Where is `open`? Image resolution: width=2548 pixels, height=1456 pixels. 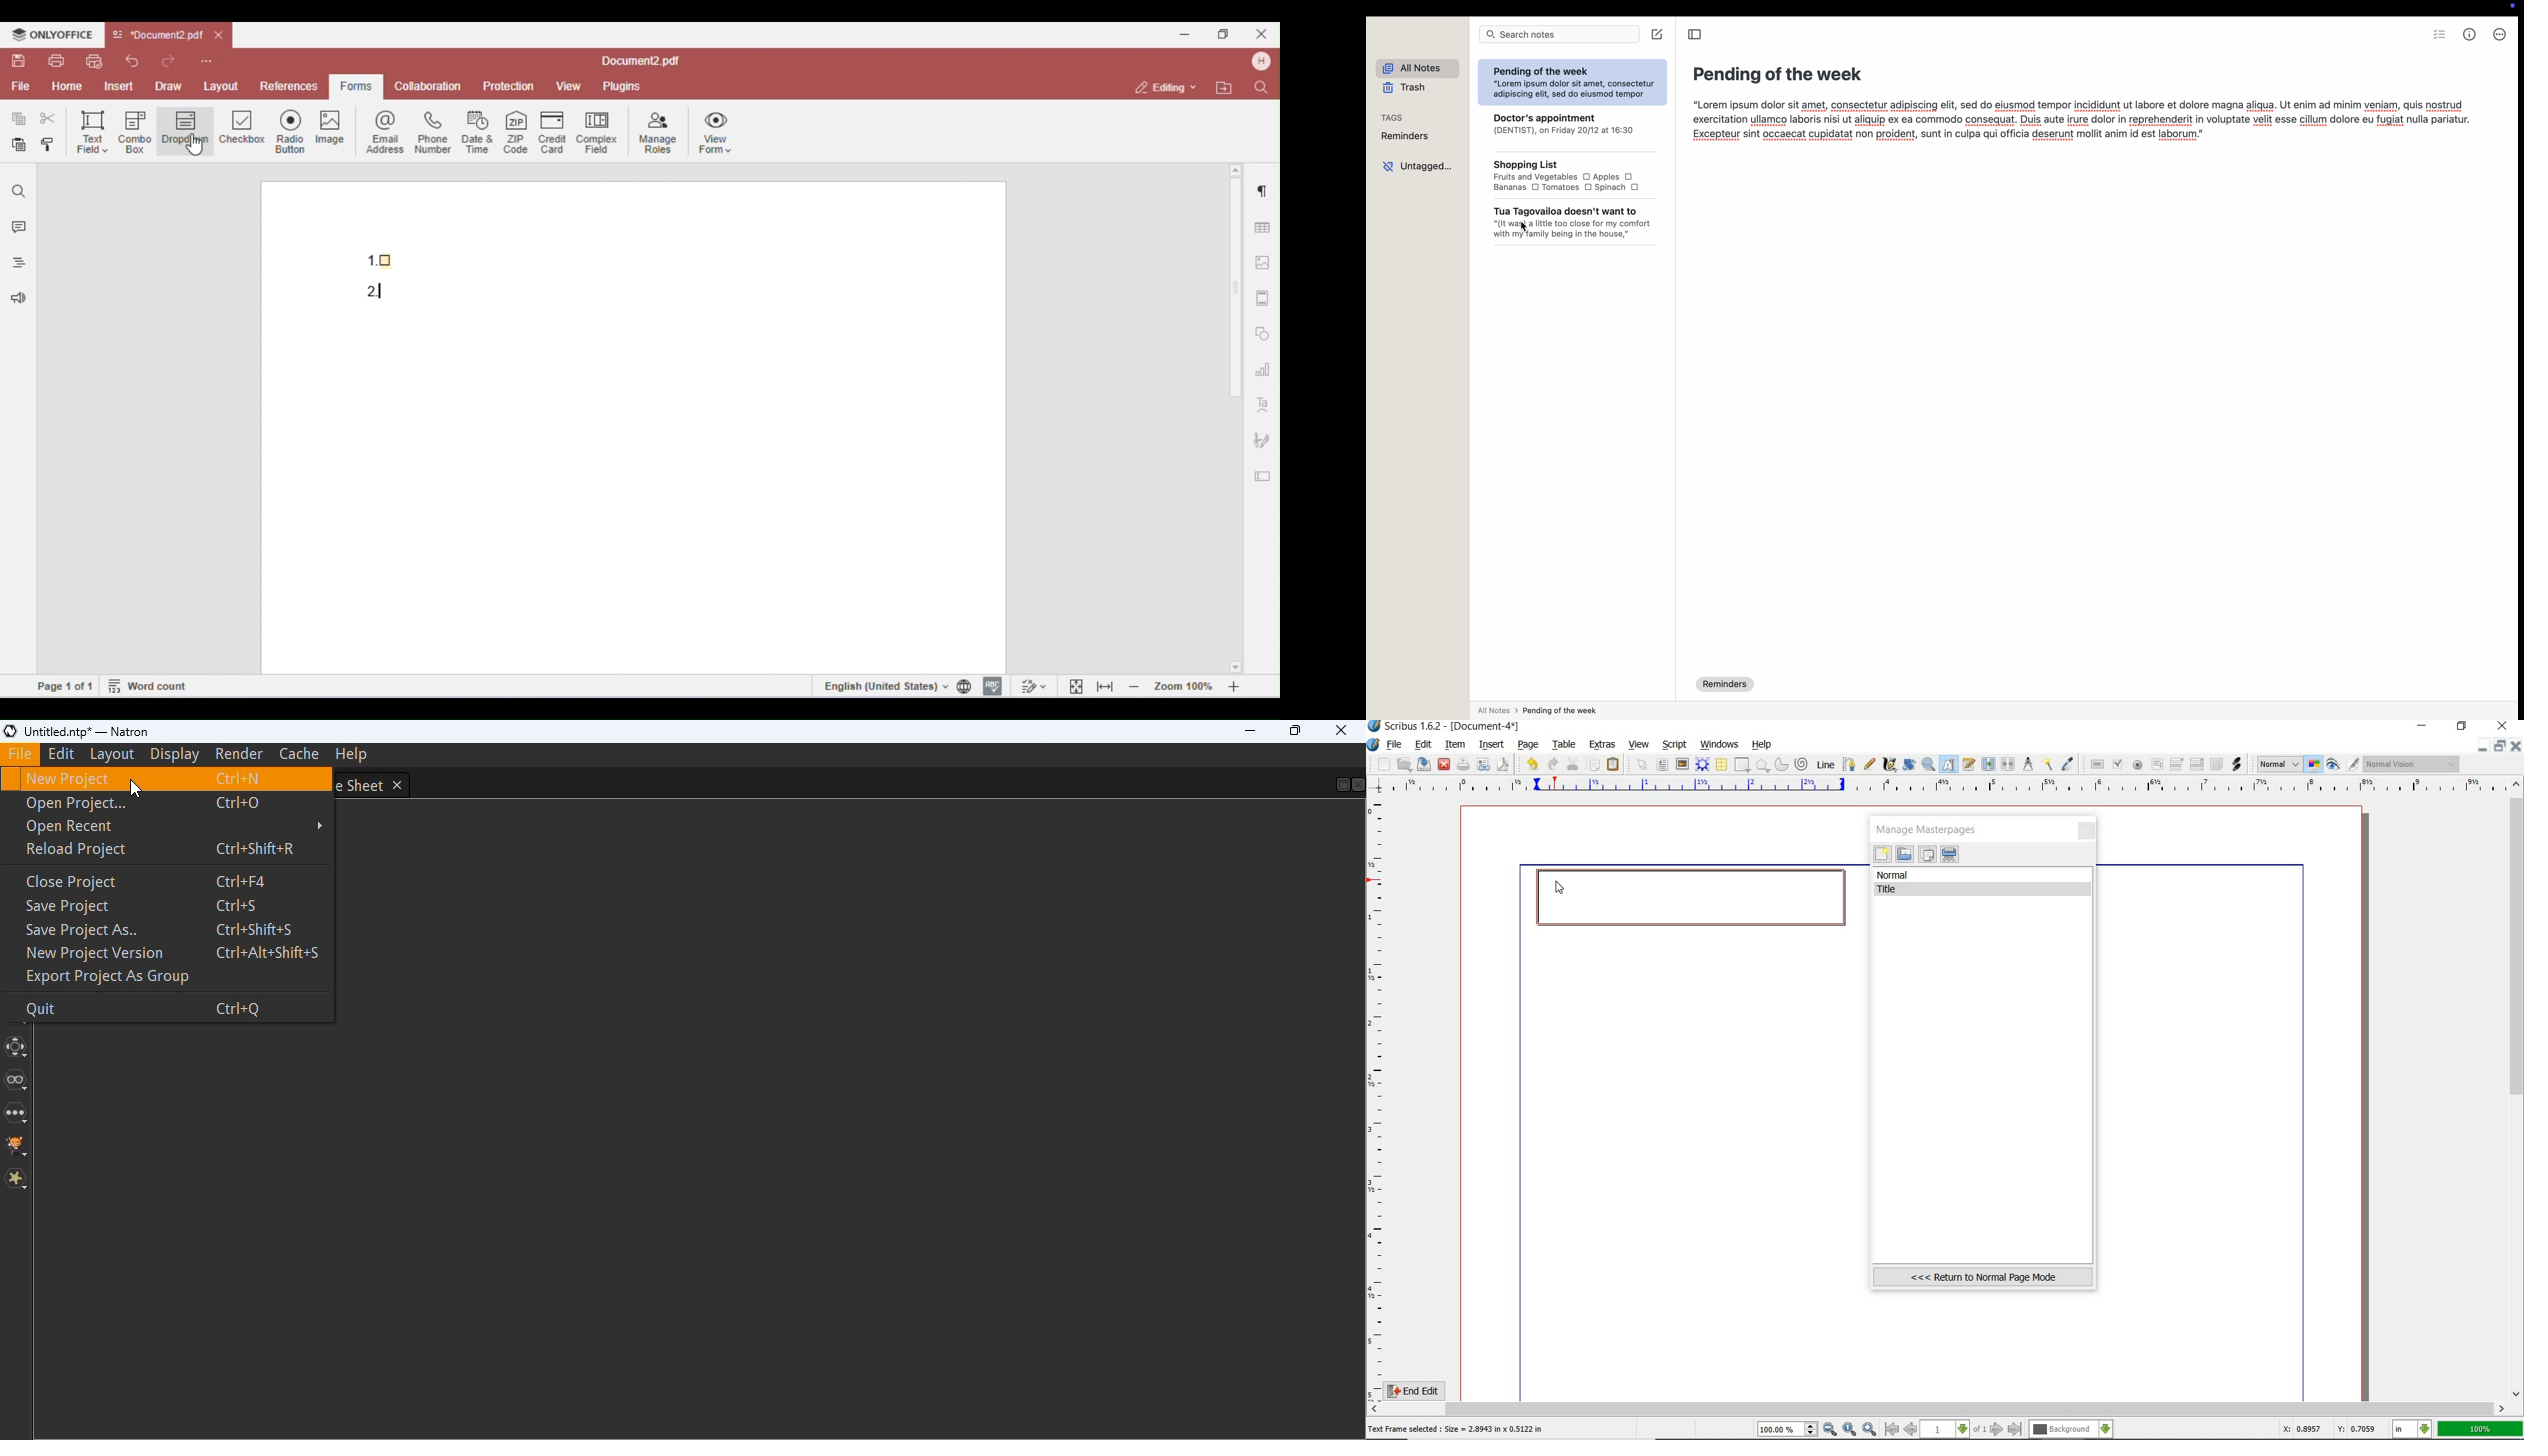
open is located at coordinates (1405, 764).